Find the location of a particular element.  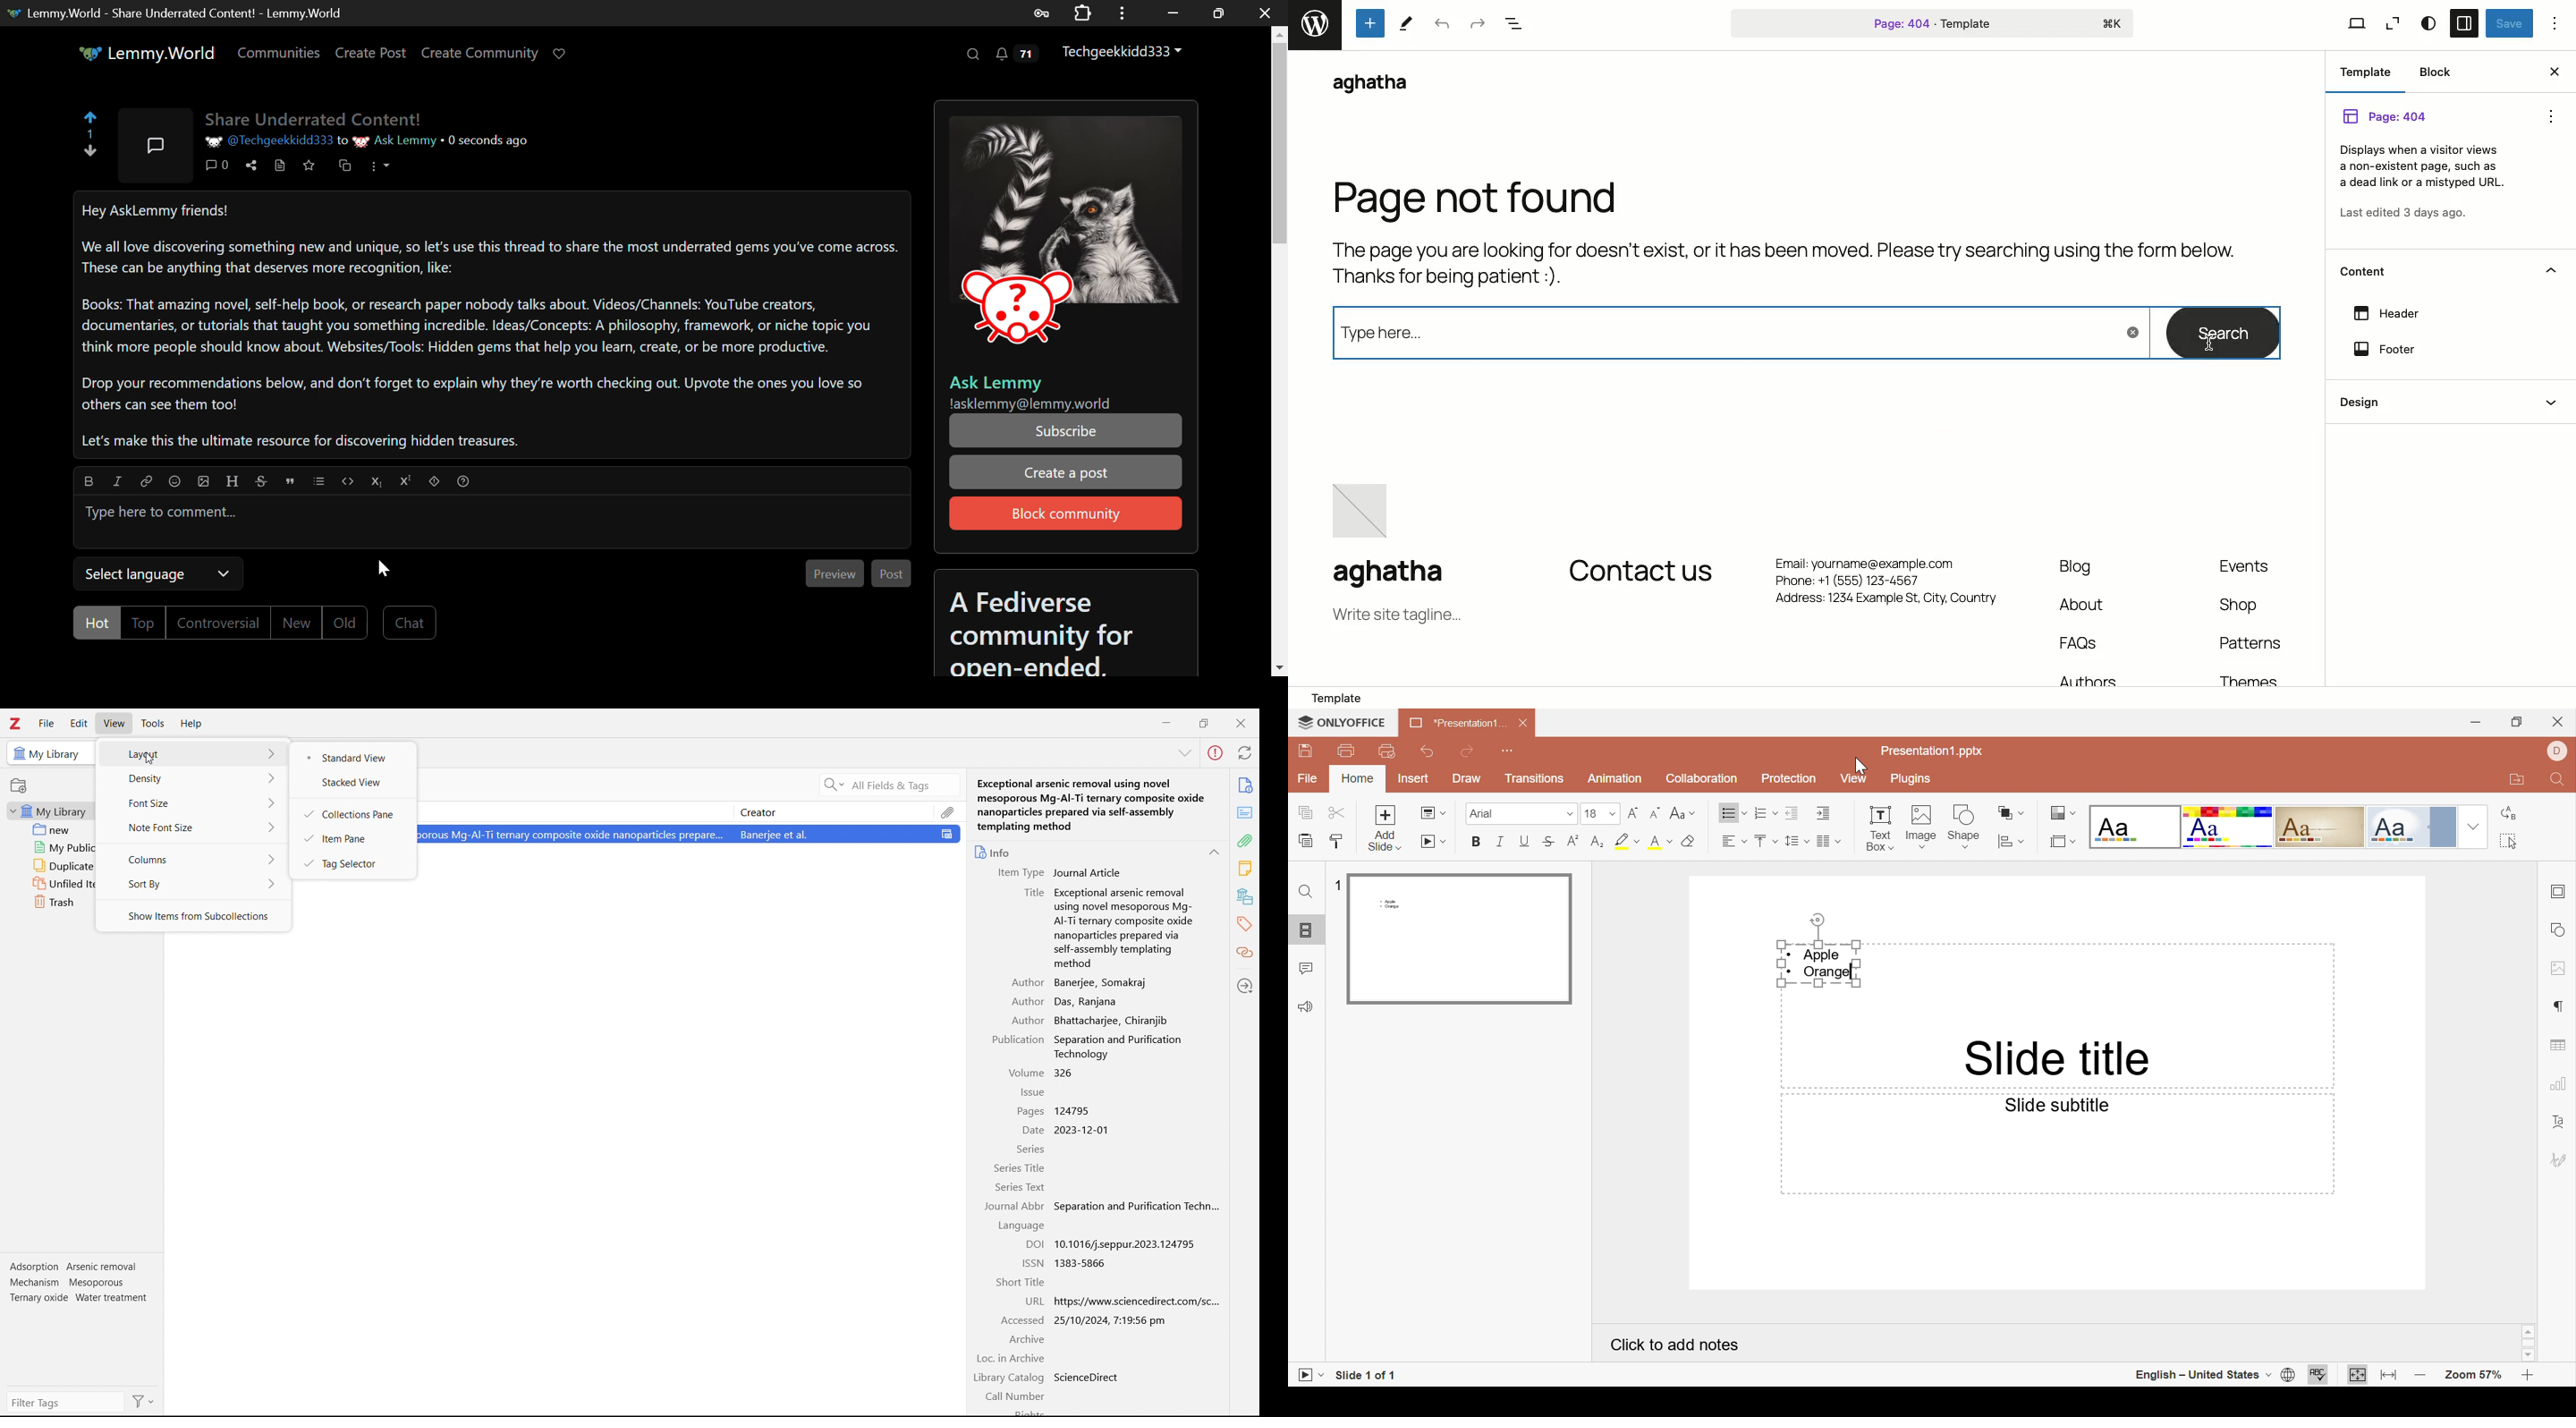

Blank is located at coordinates (2135, 827).